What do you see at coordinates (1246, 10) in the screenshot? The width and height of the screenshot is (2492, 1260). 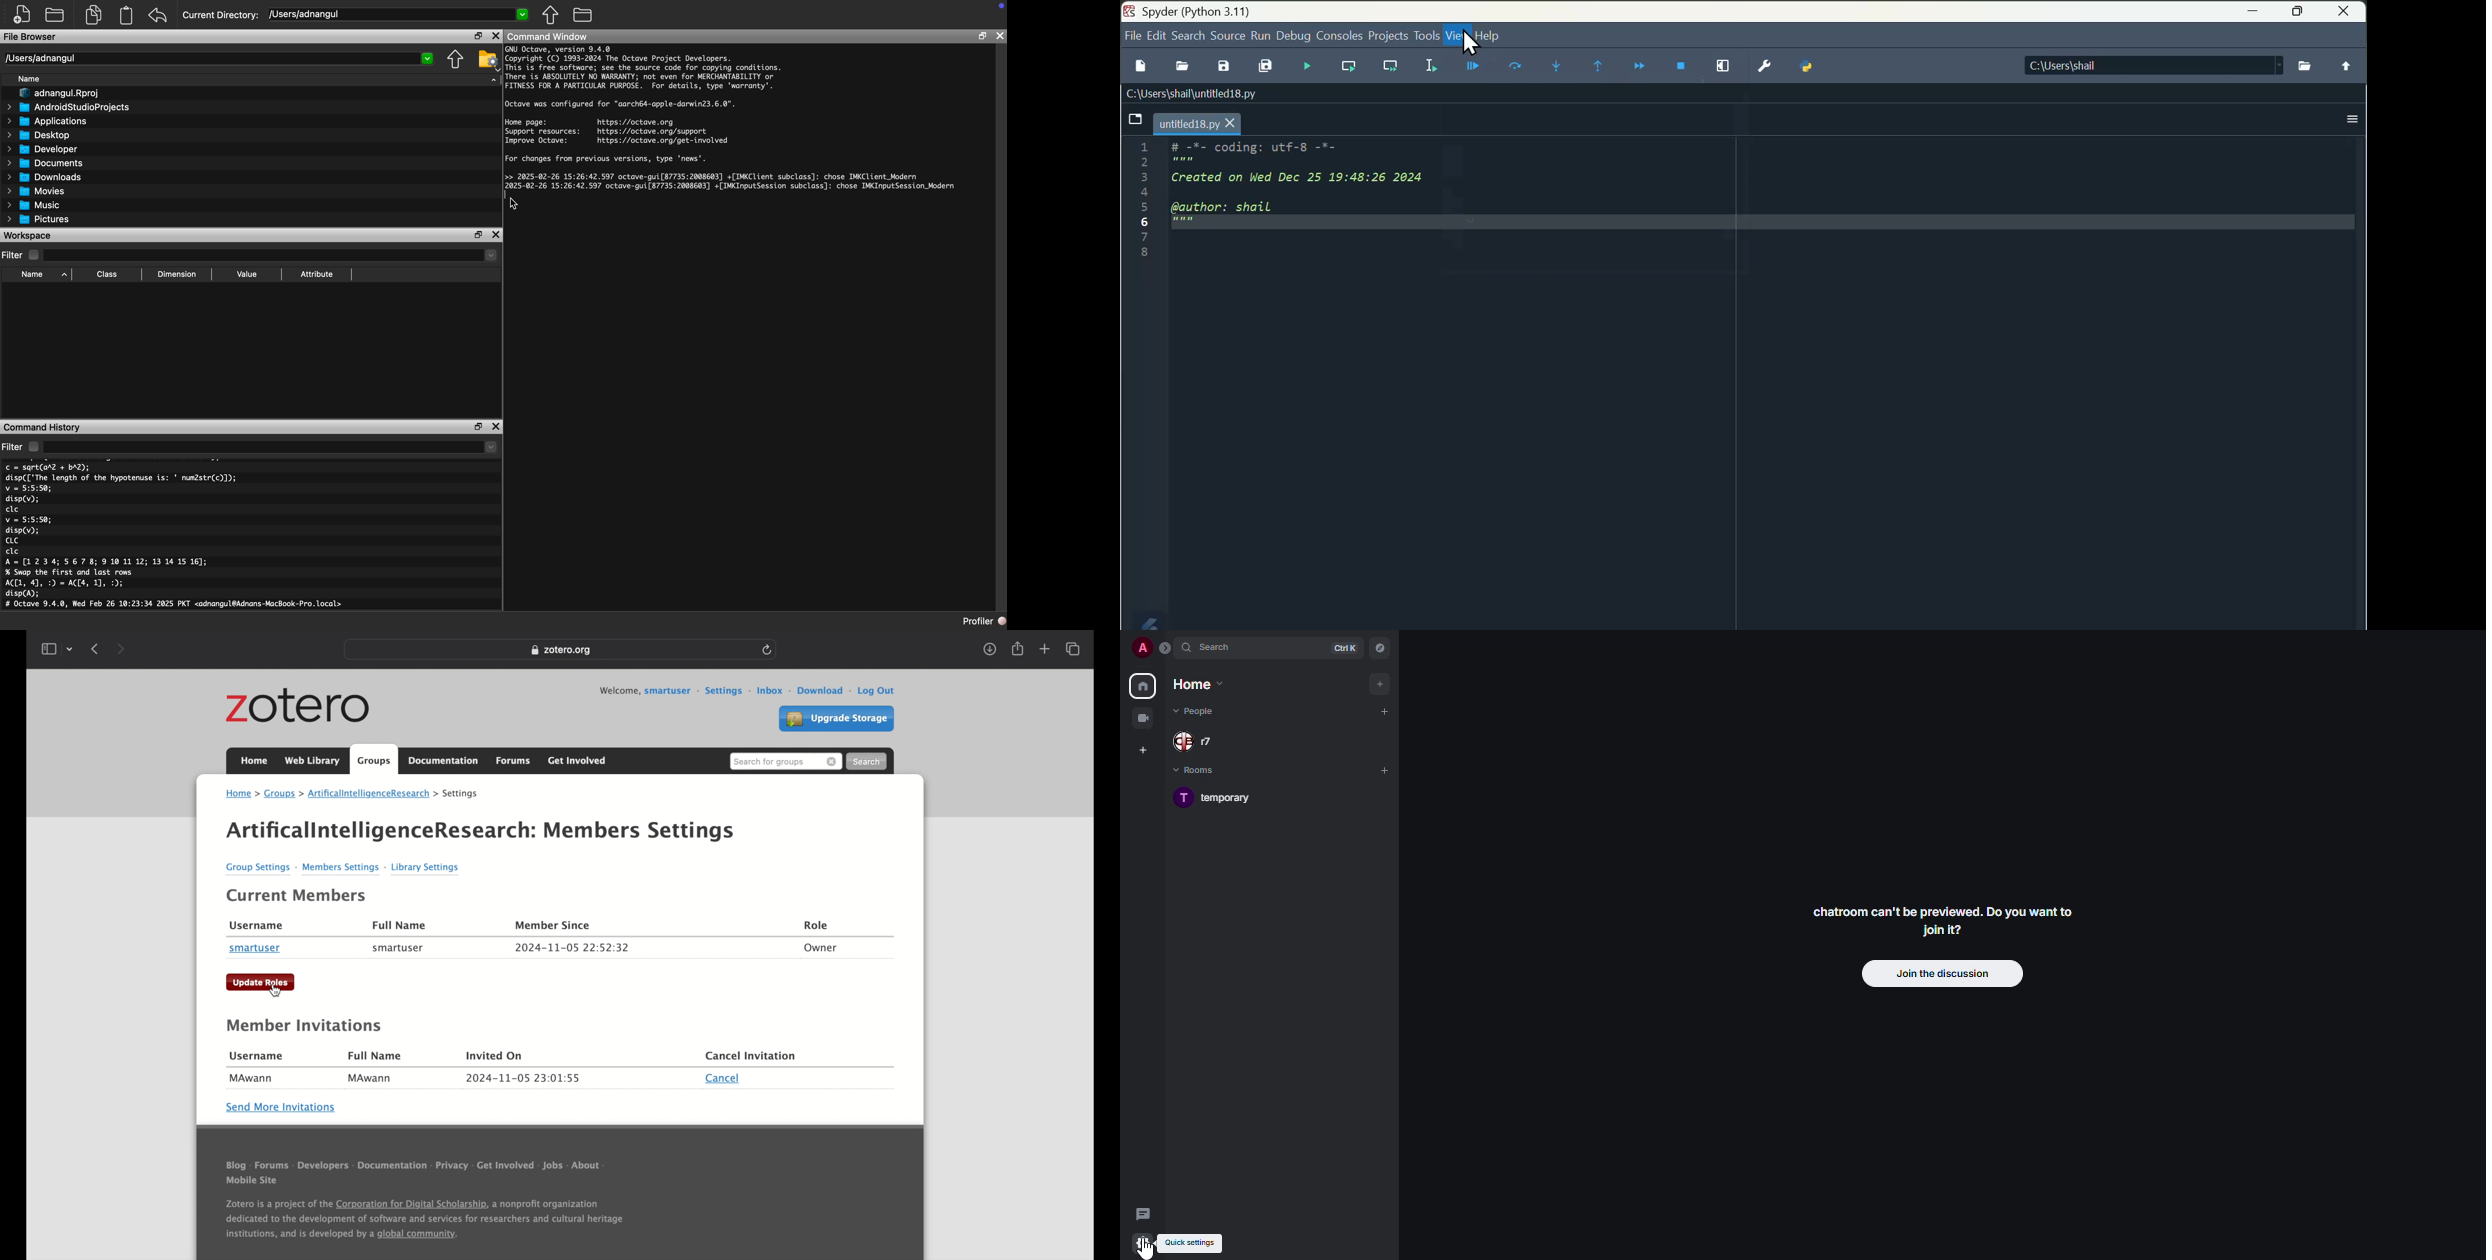 I see `Spyder python three point one` at bounding box center [1246, 10].